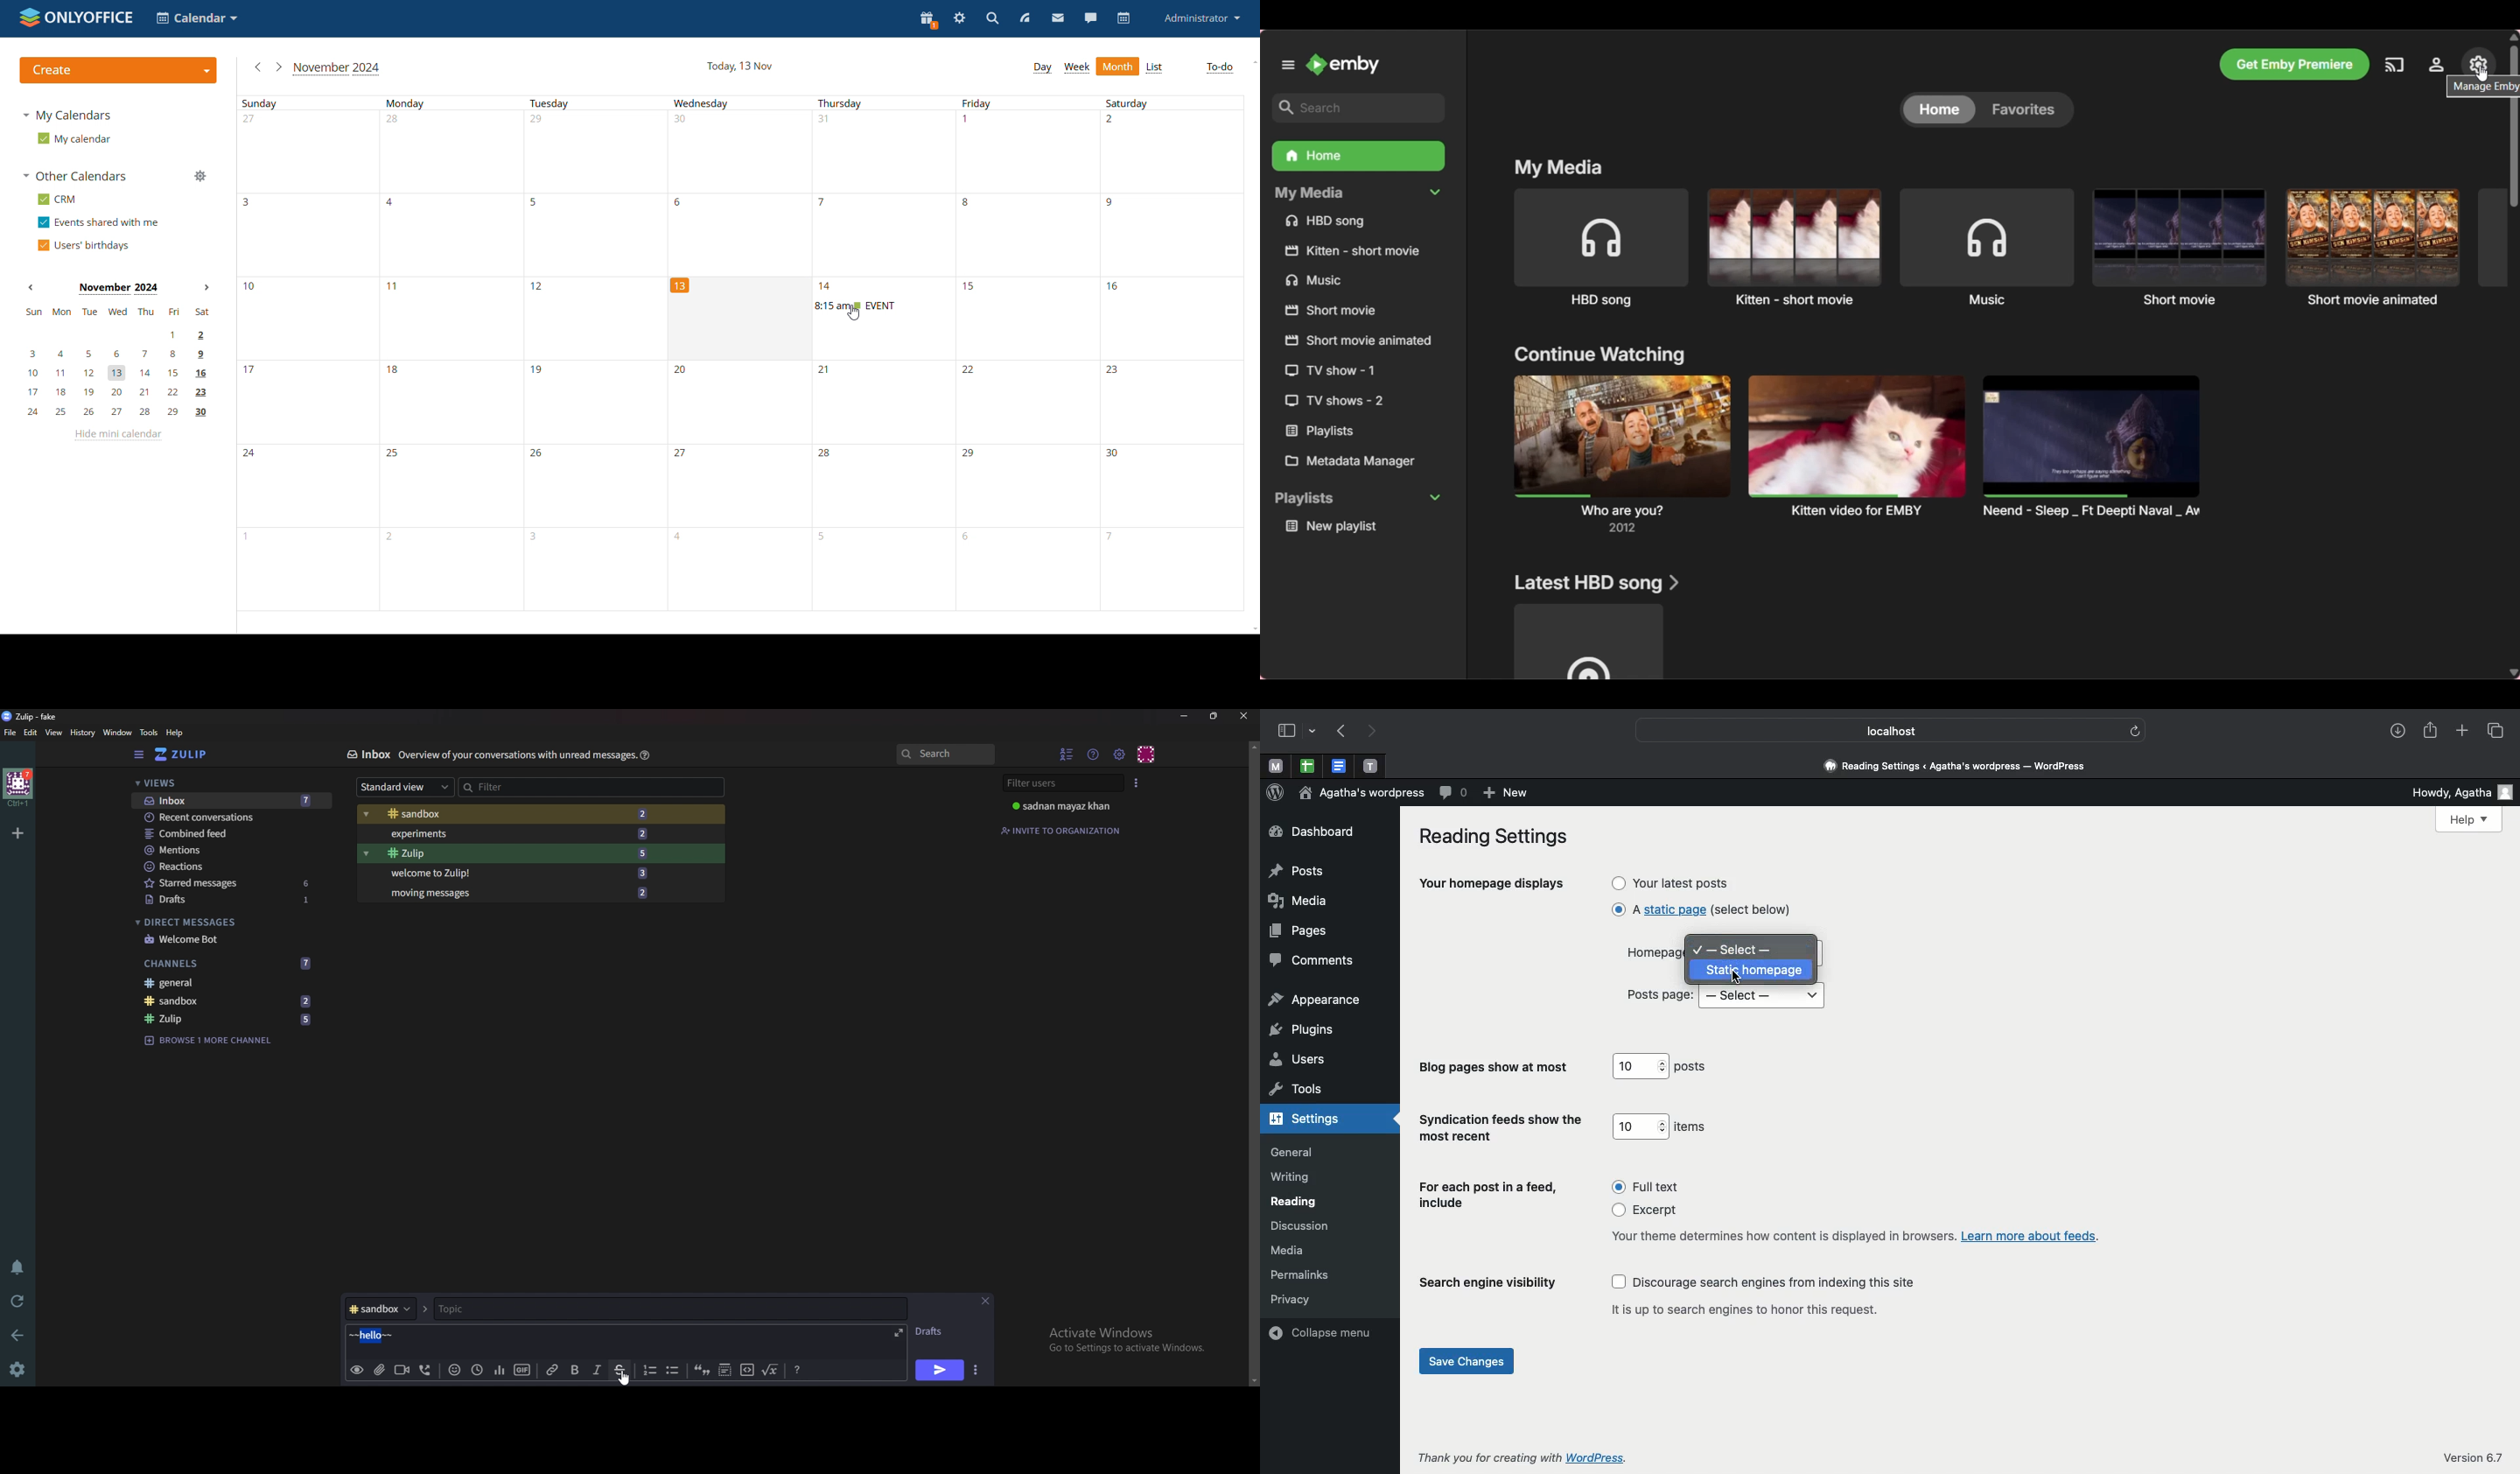 The height and width of the screenshot is (1484, 2520). I want to click on For each post in a feed, include, so click(1490, 1197).